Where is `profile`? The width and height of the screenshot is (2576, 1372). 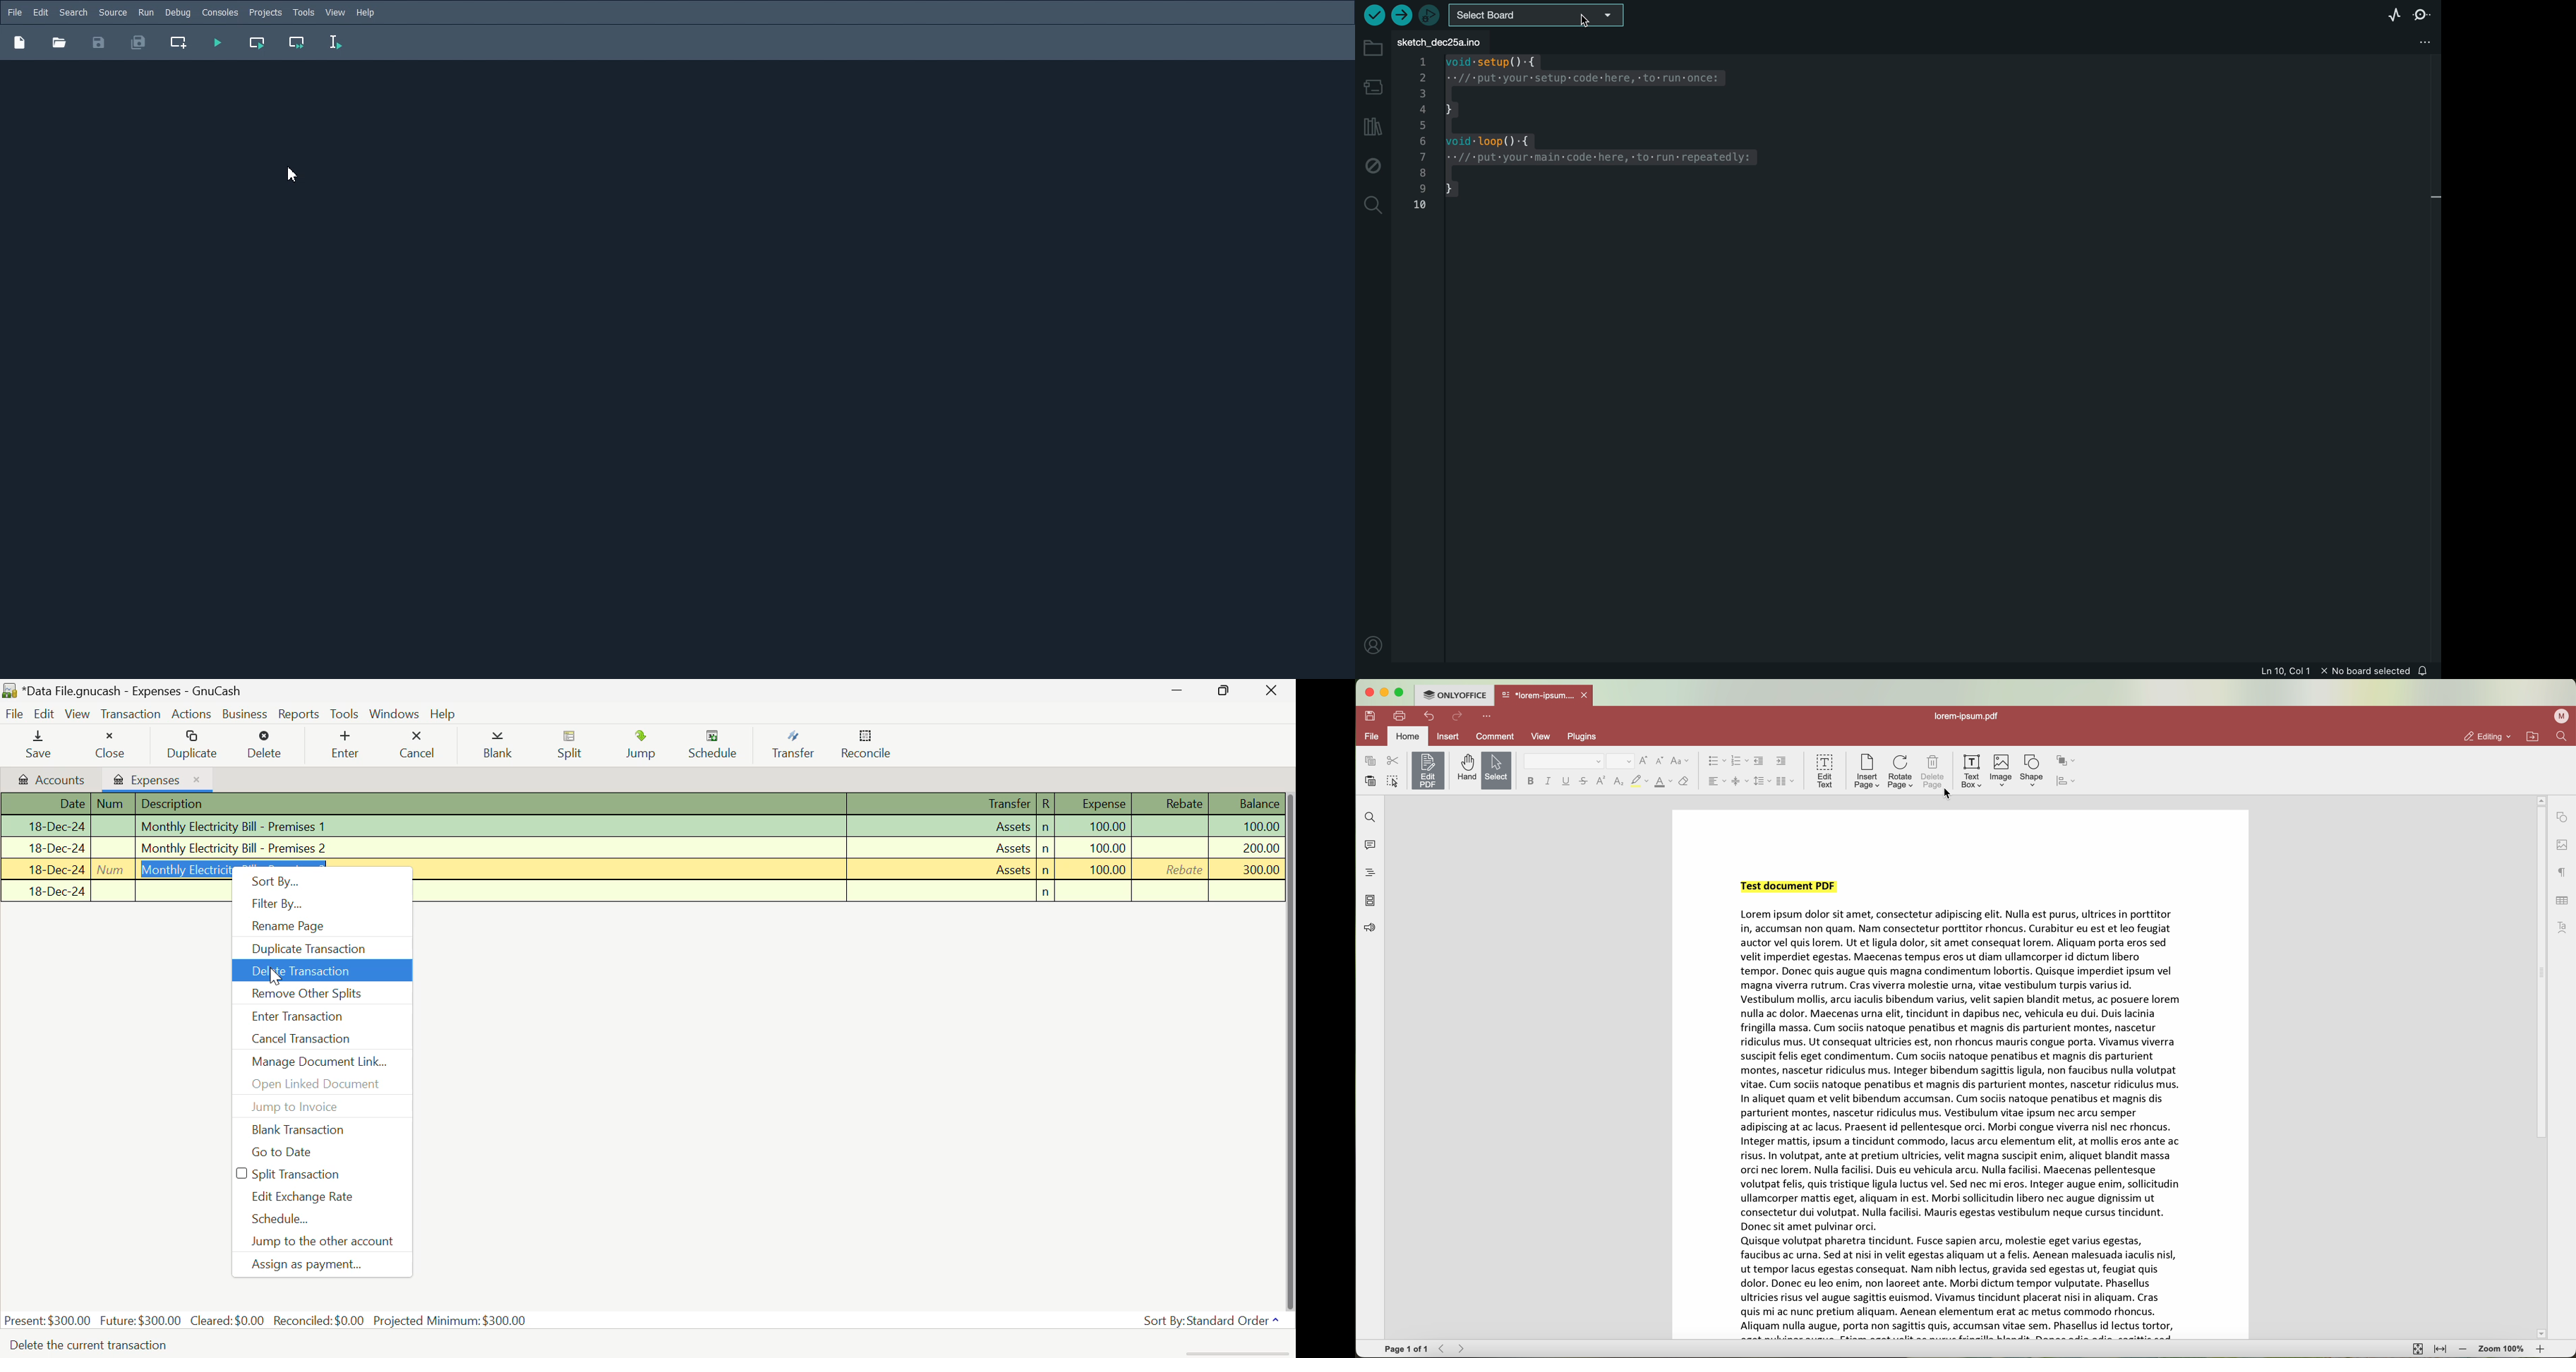 profile is located at coordinates (2561, 716).